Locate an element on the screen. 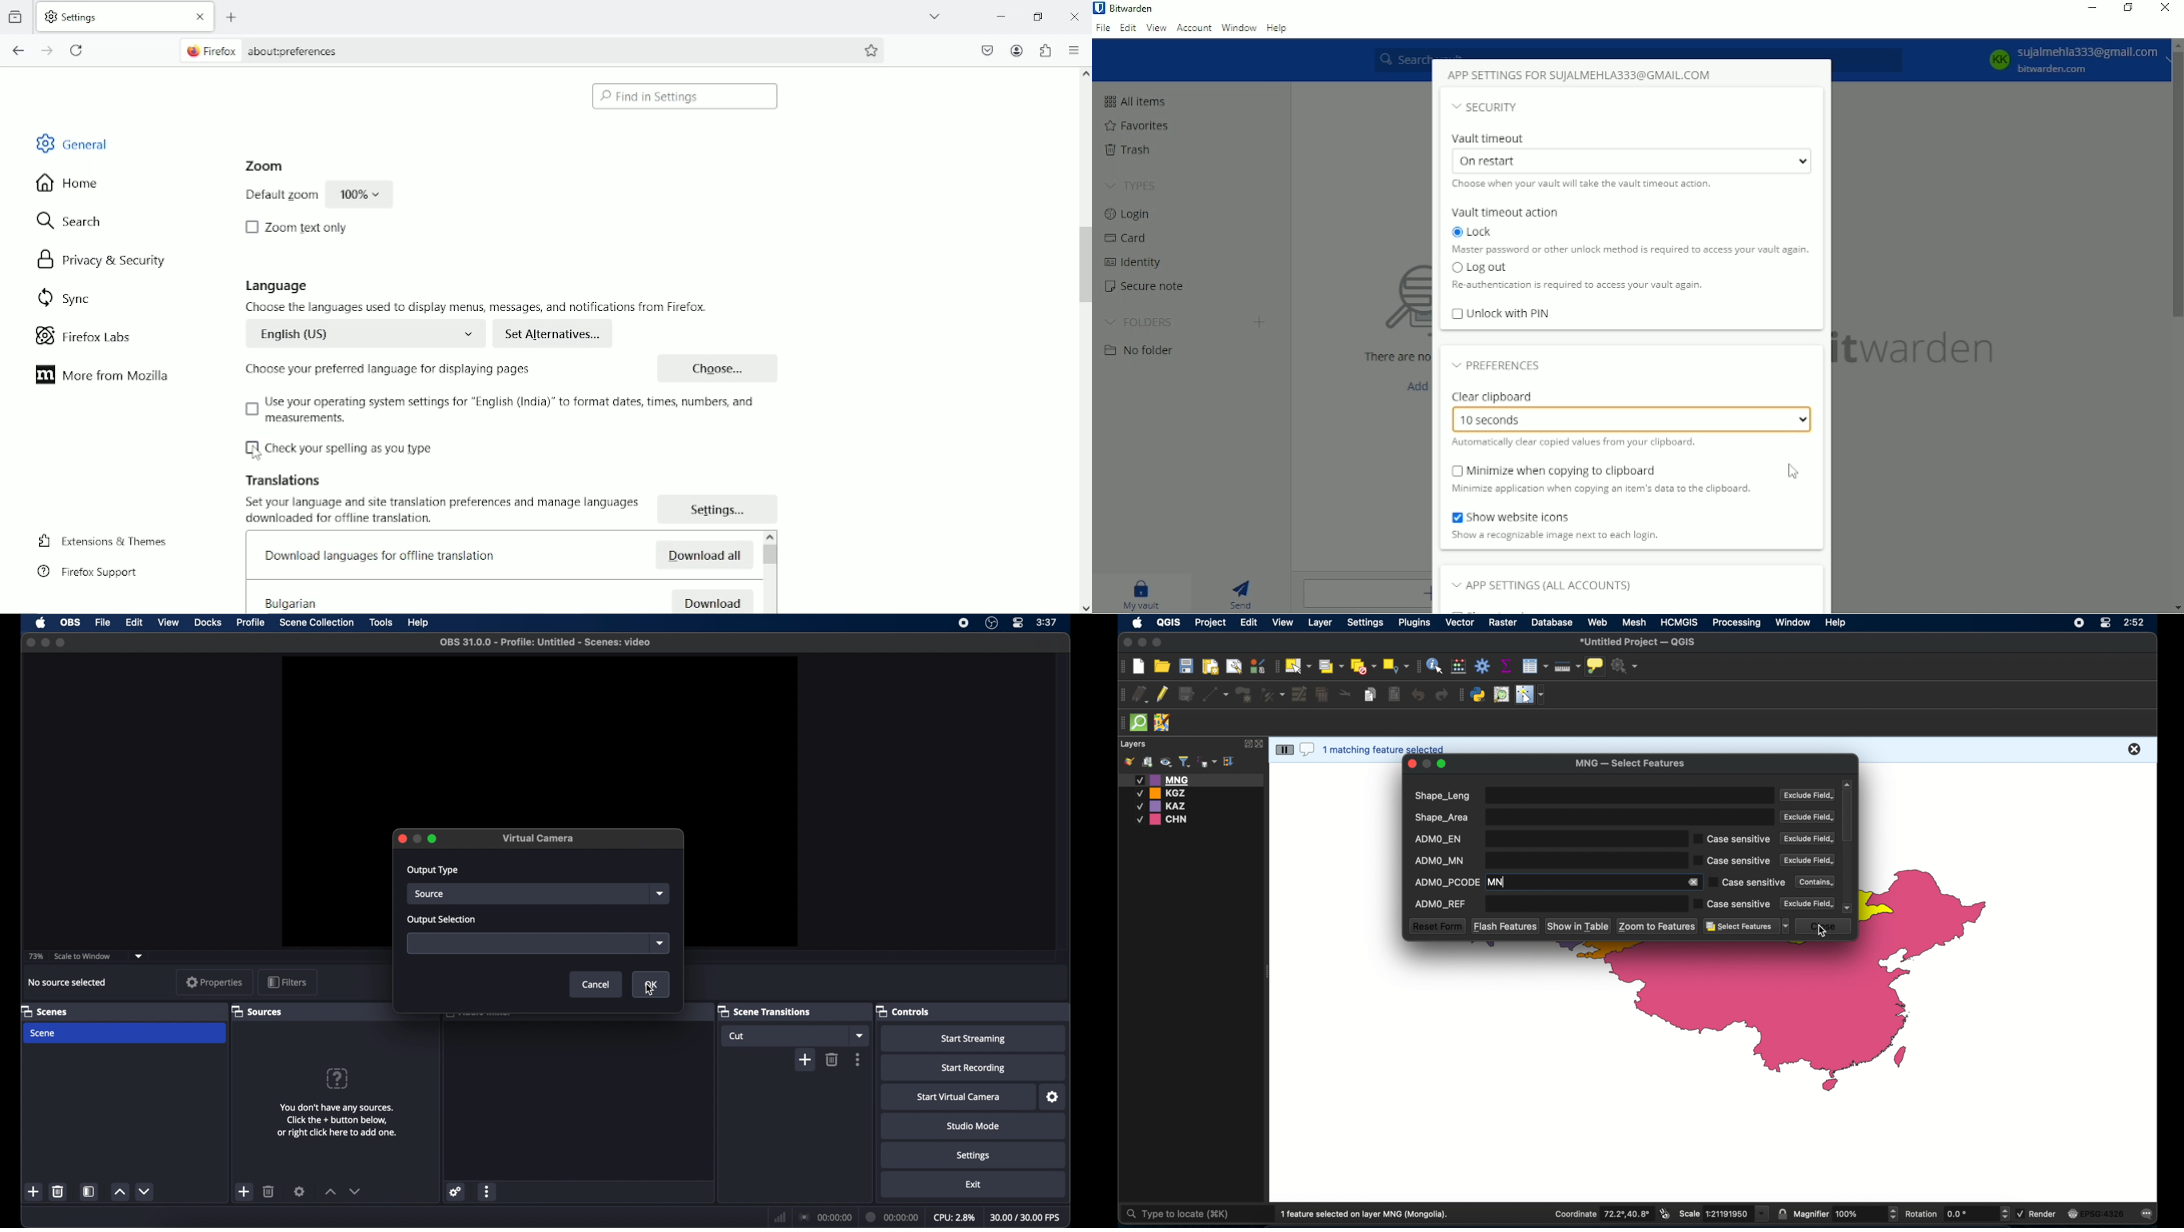 The width and height of the screenshot is (2184, 1232). Zoom is located at coordinates (267, 164).